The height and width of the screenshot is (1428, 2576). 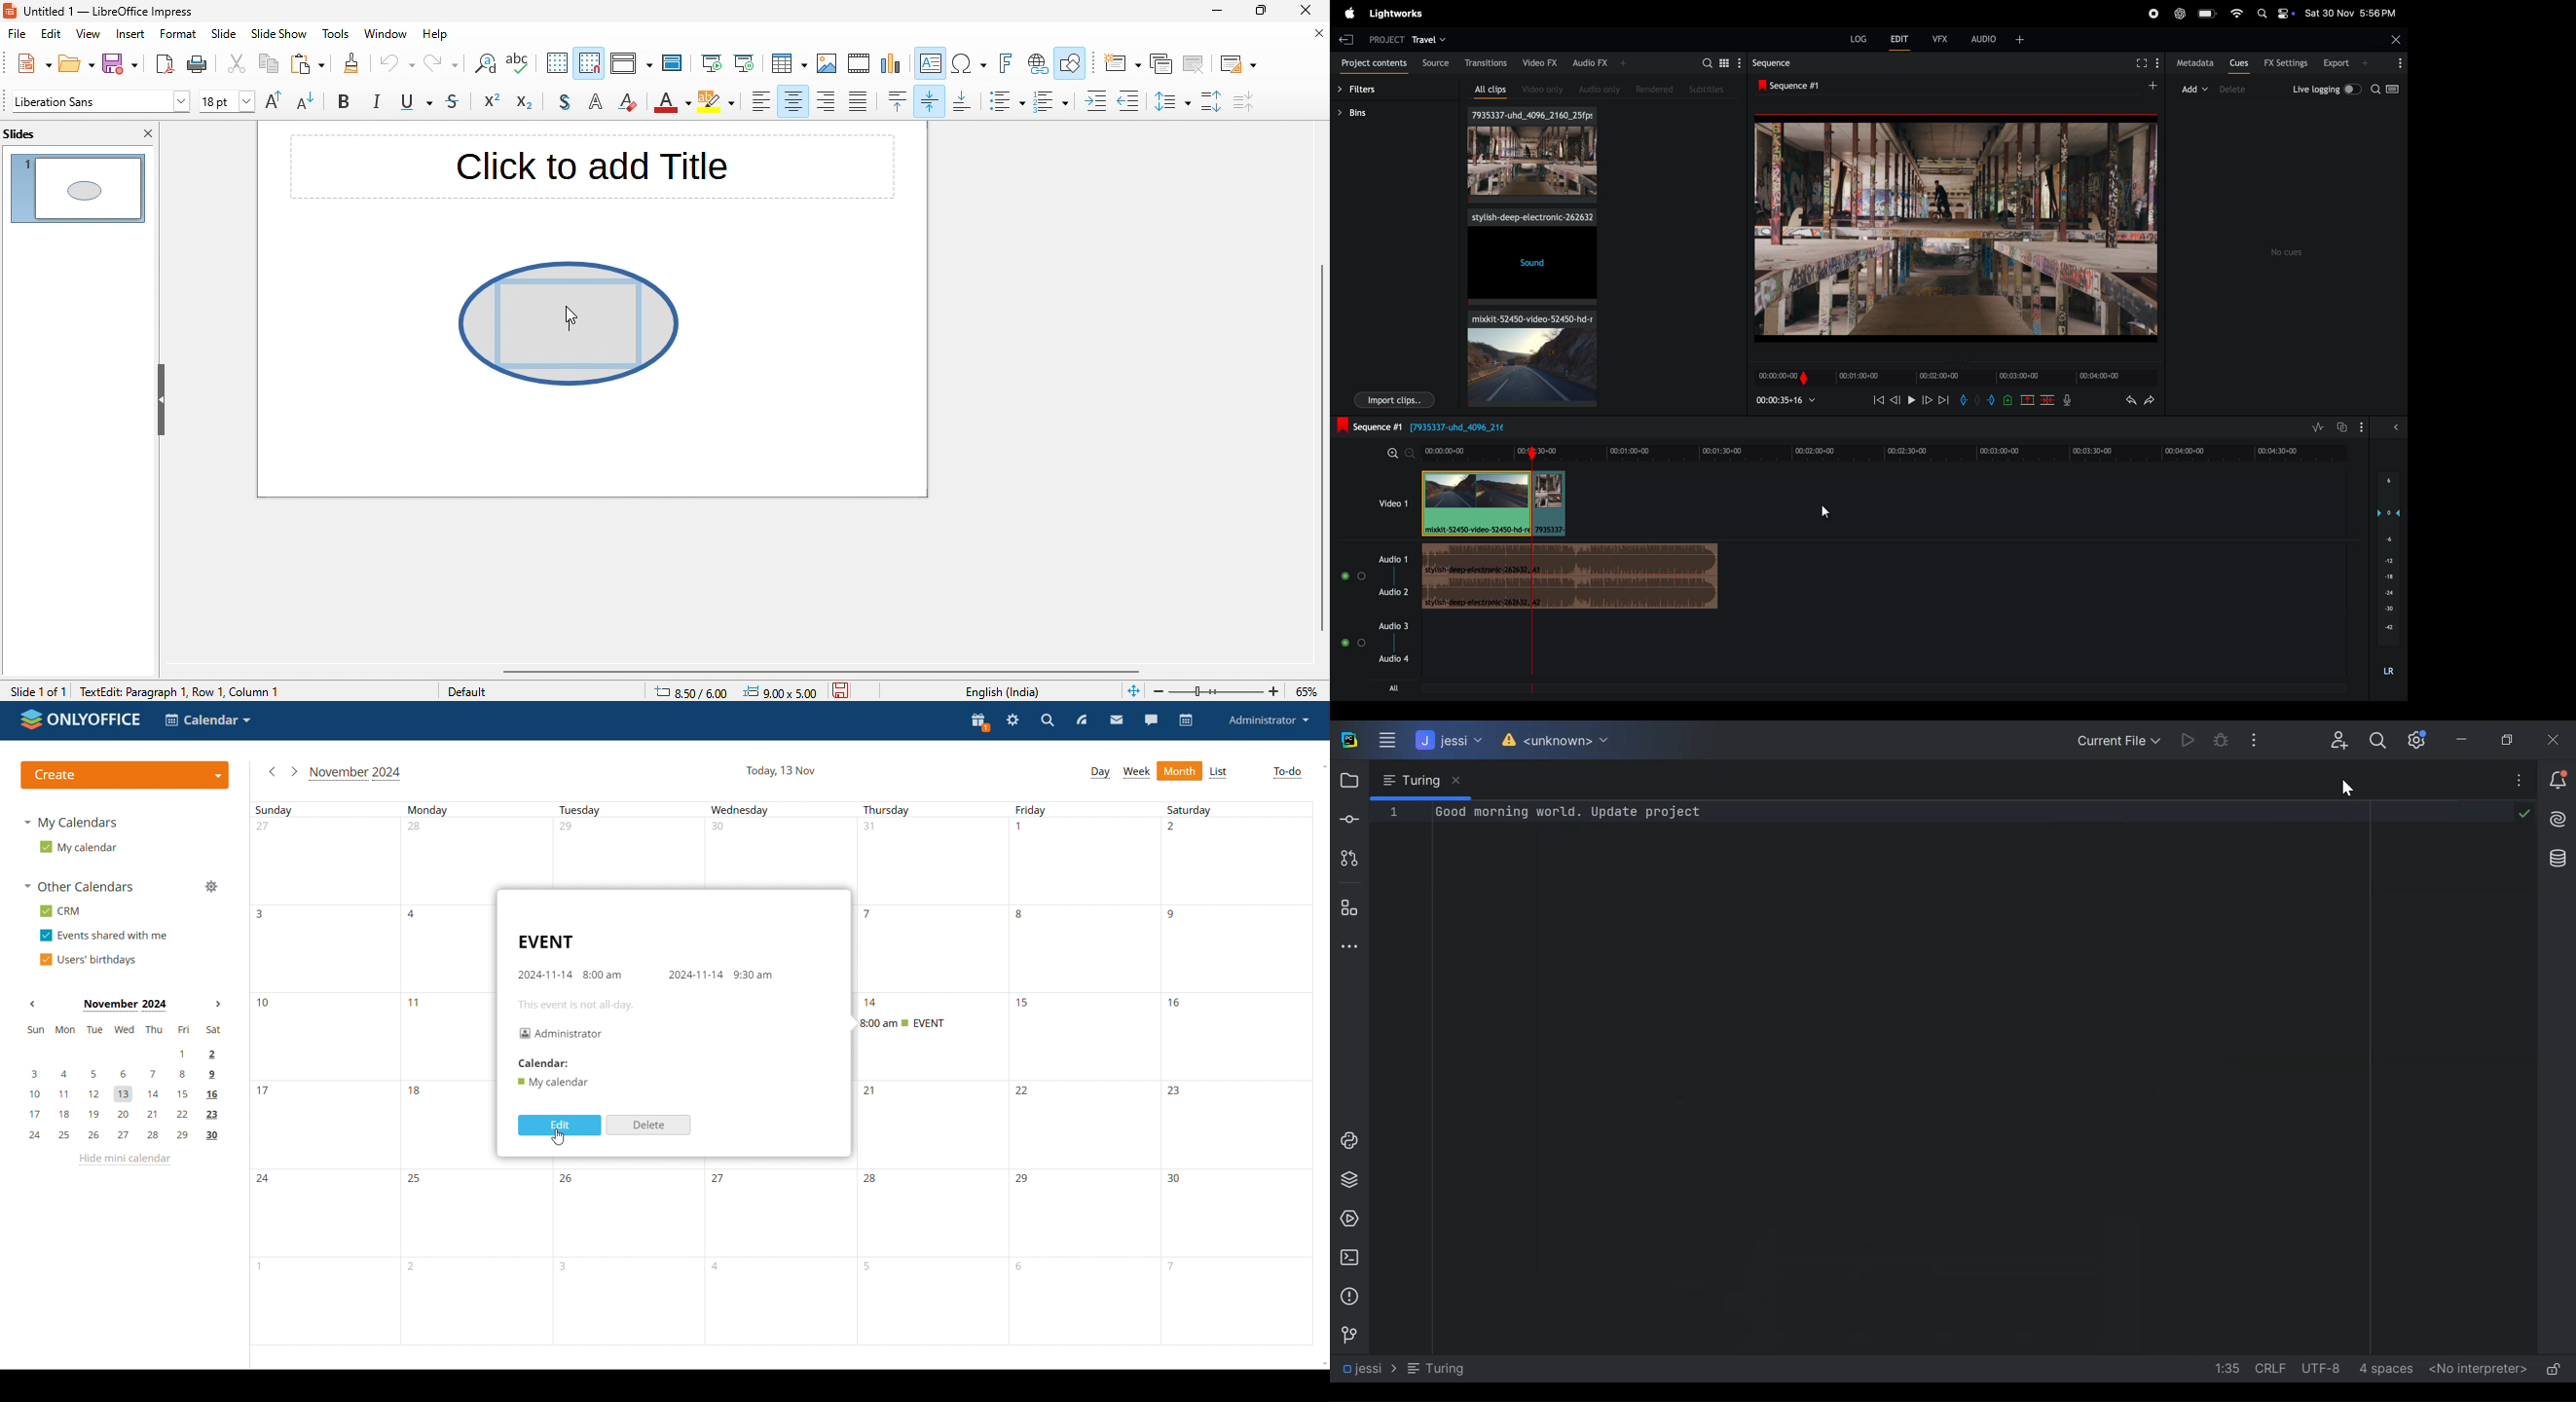 What do you see at coordinates (827, 100) in the screenshot?
I see `align right` at bounding box center [827, 100].